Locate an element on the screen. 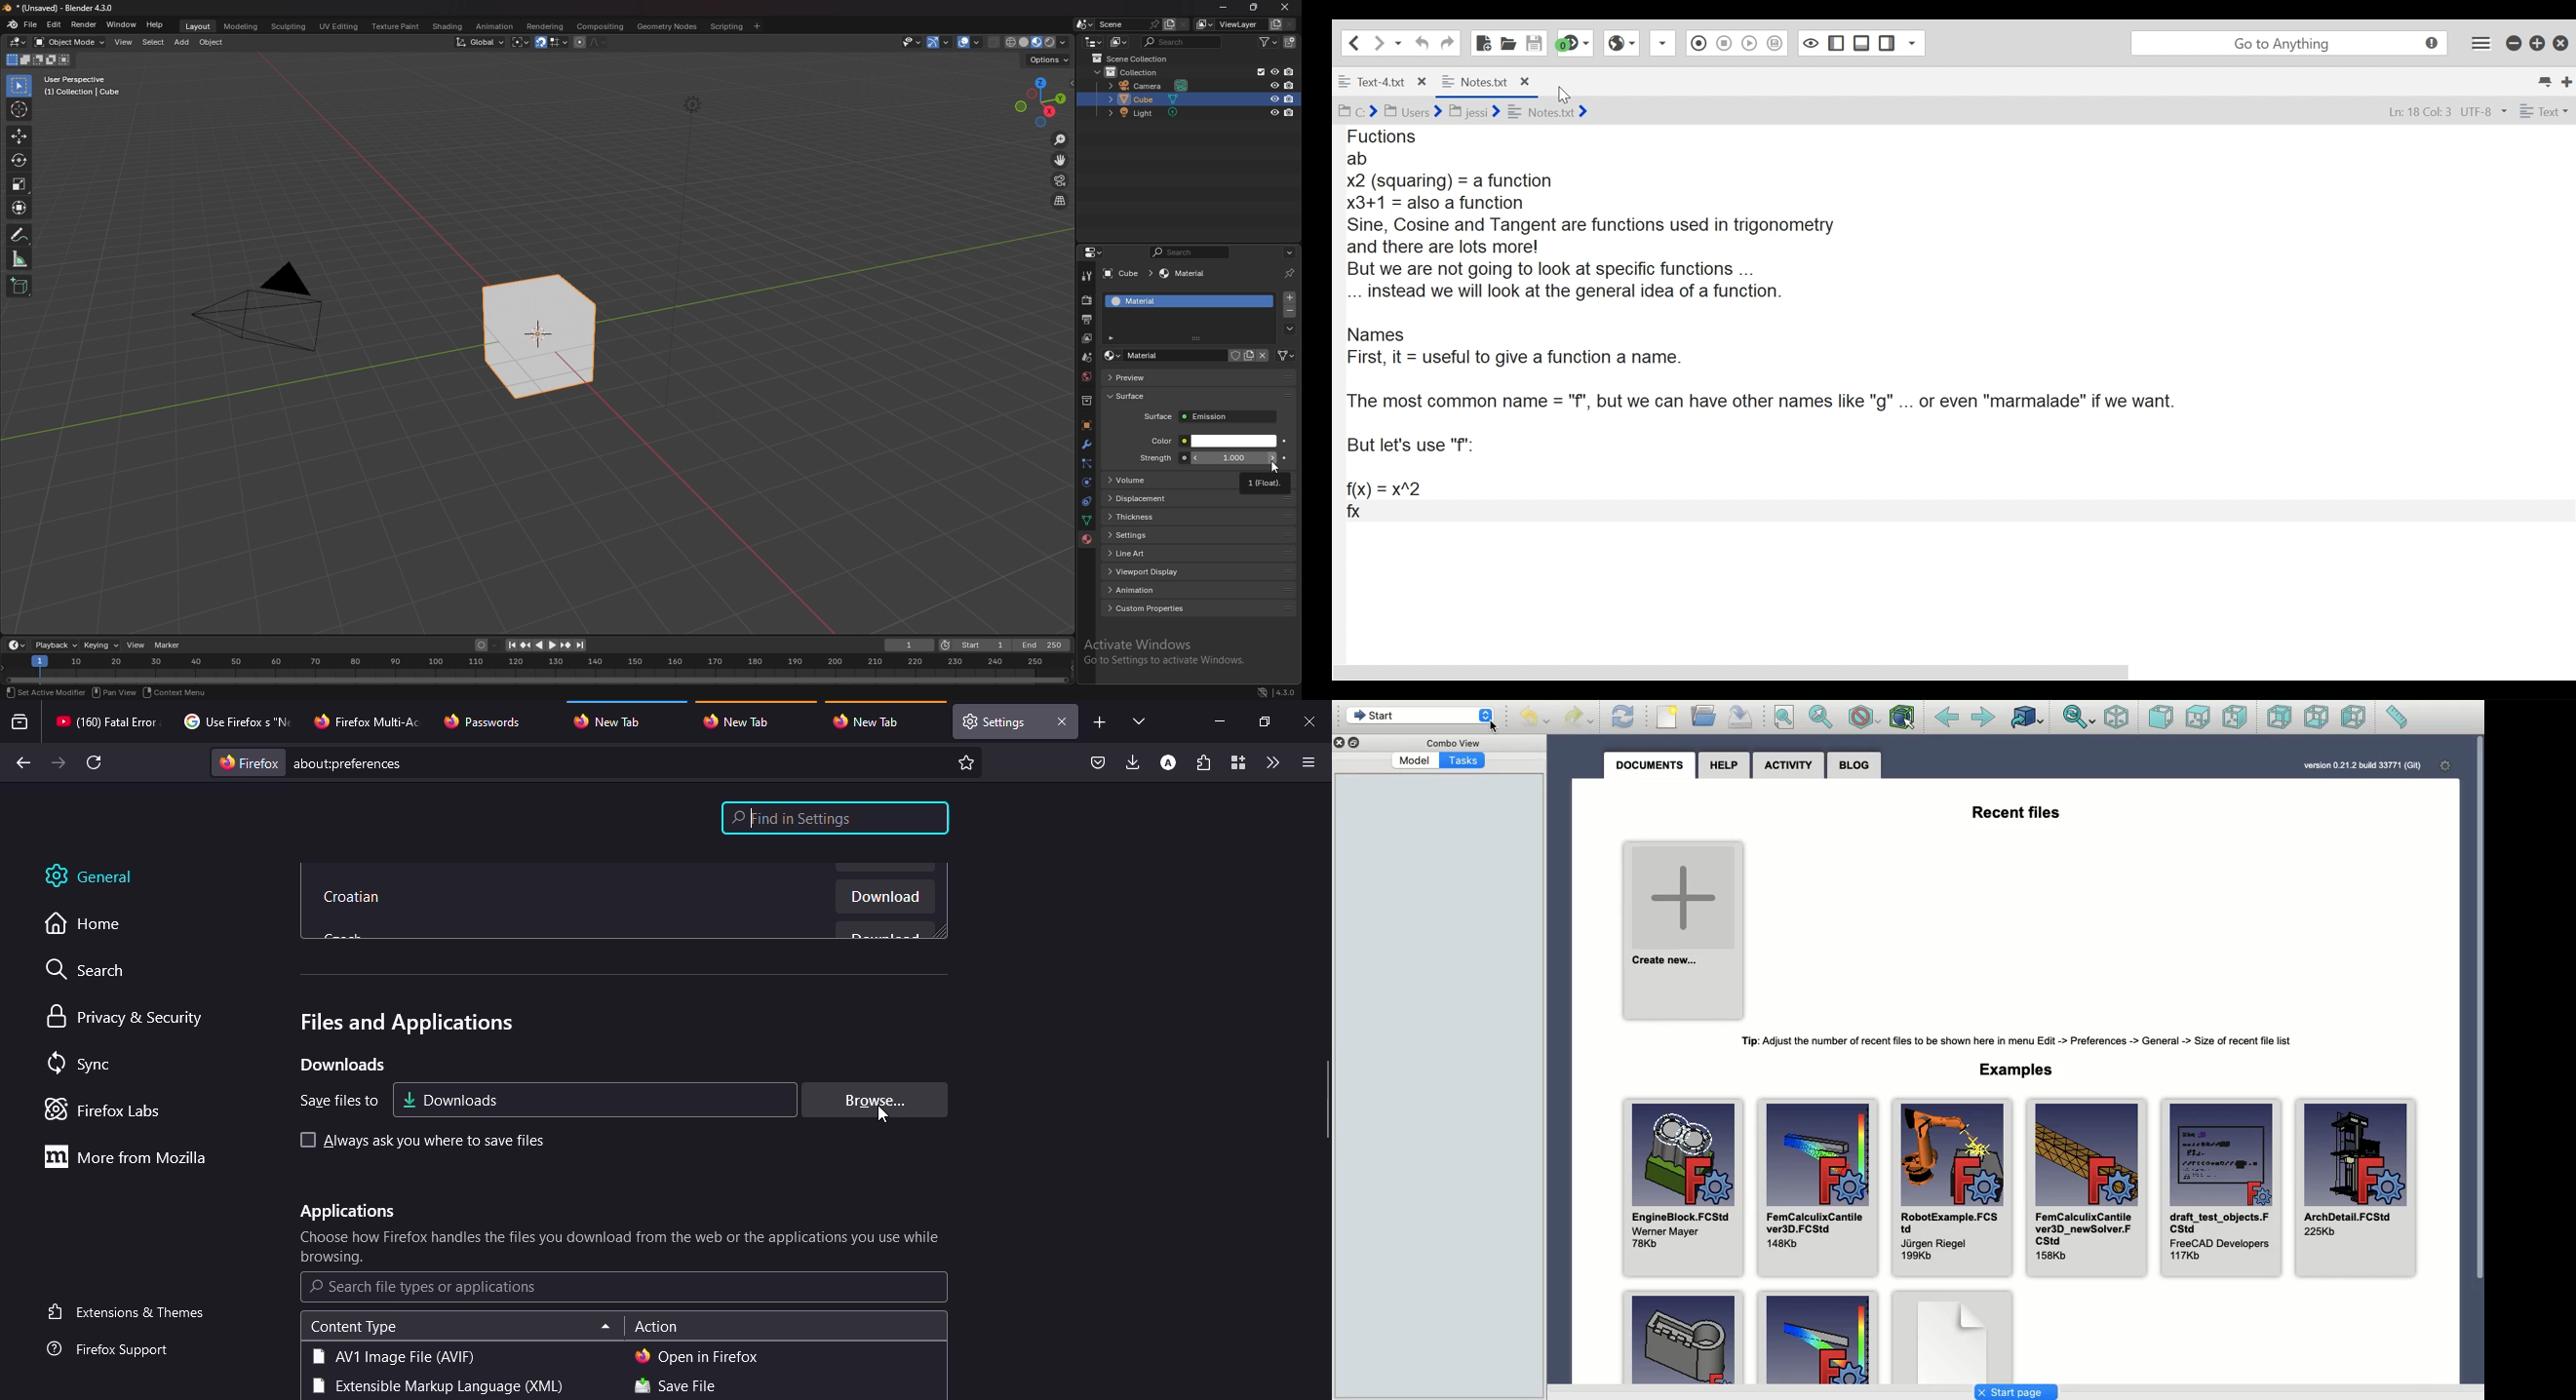 Image resolution: width=2576 pixels, height=1400 pixels. find is located at coordinates (836, 818).